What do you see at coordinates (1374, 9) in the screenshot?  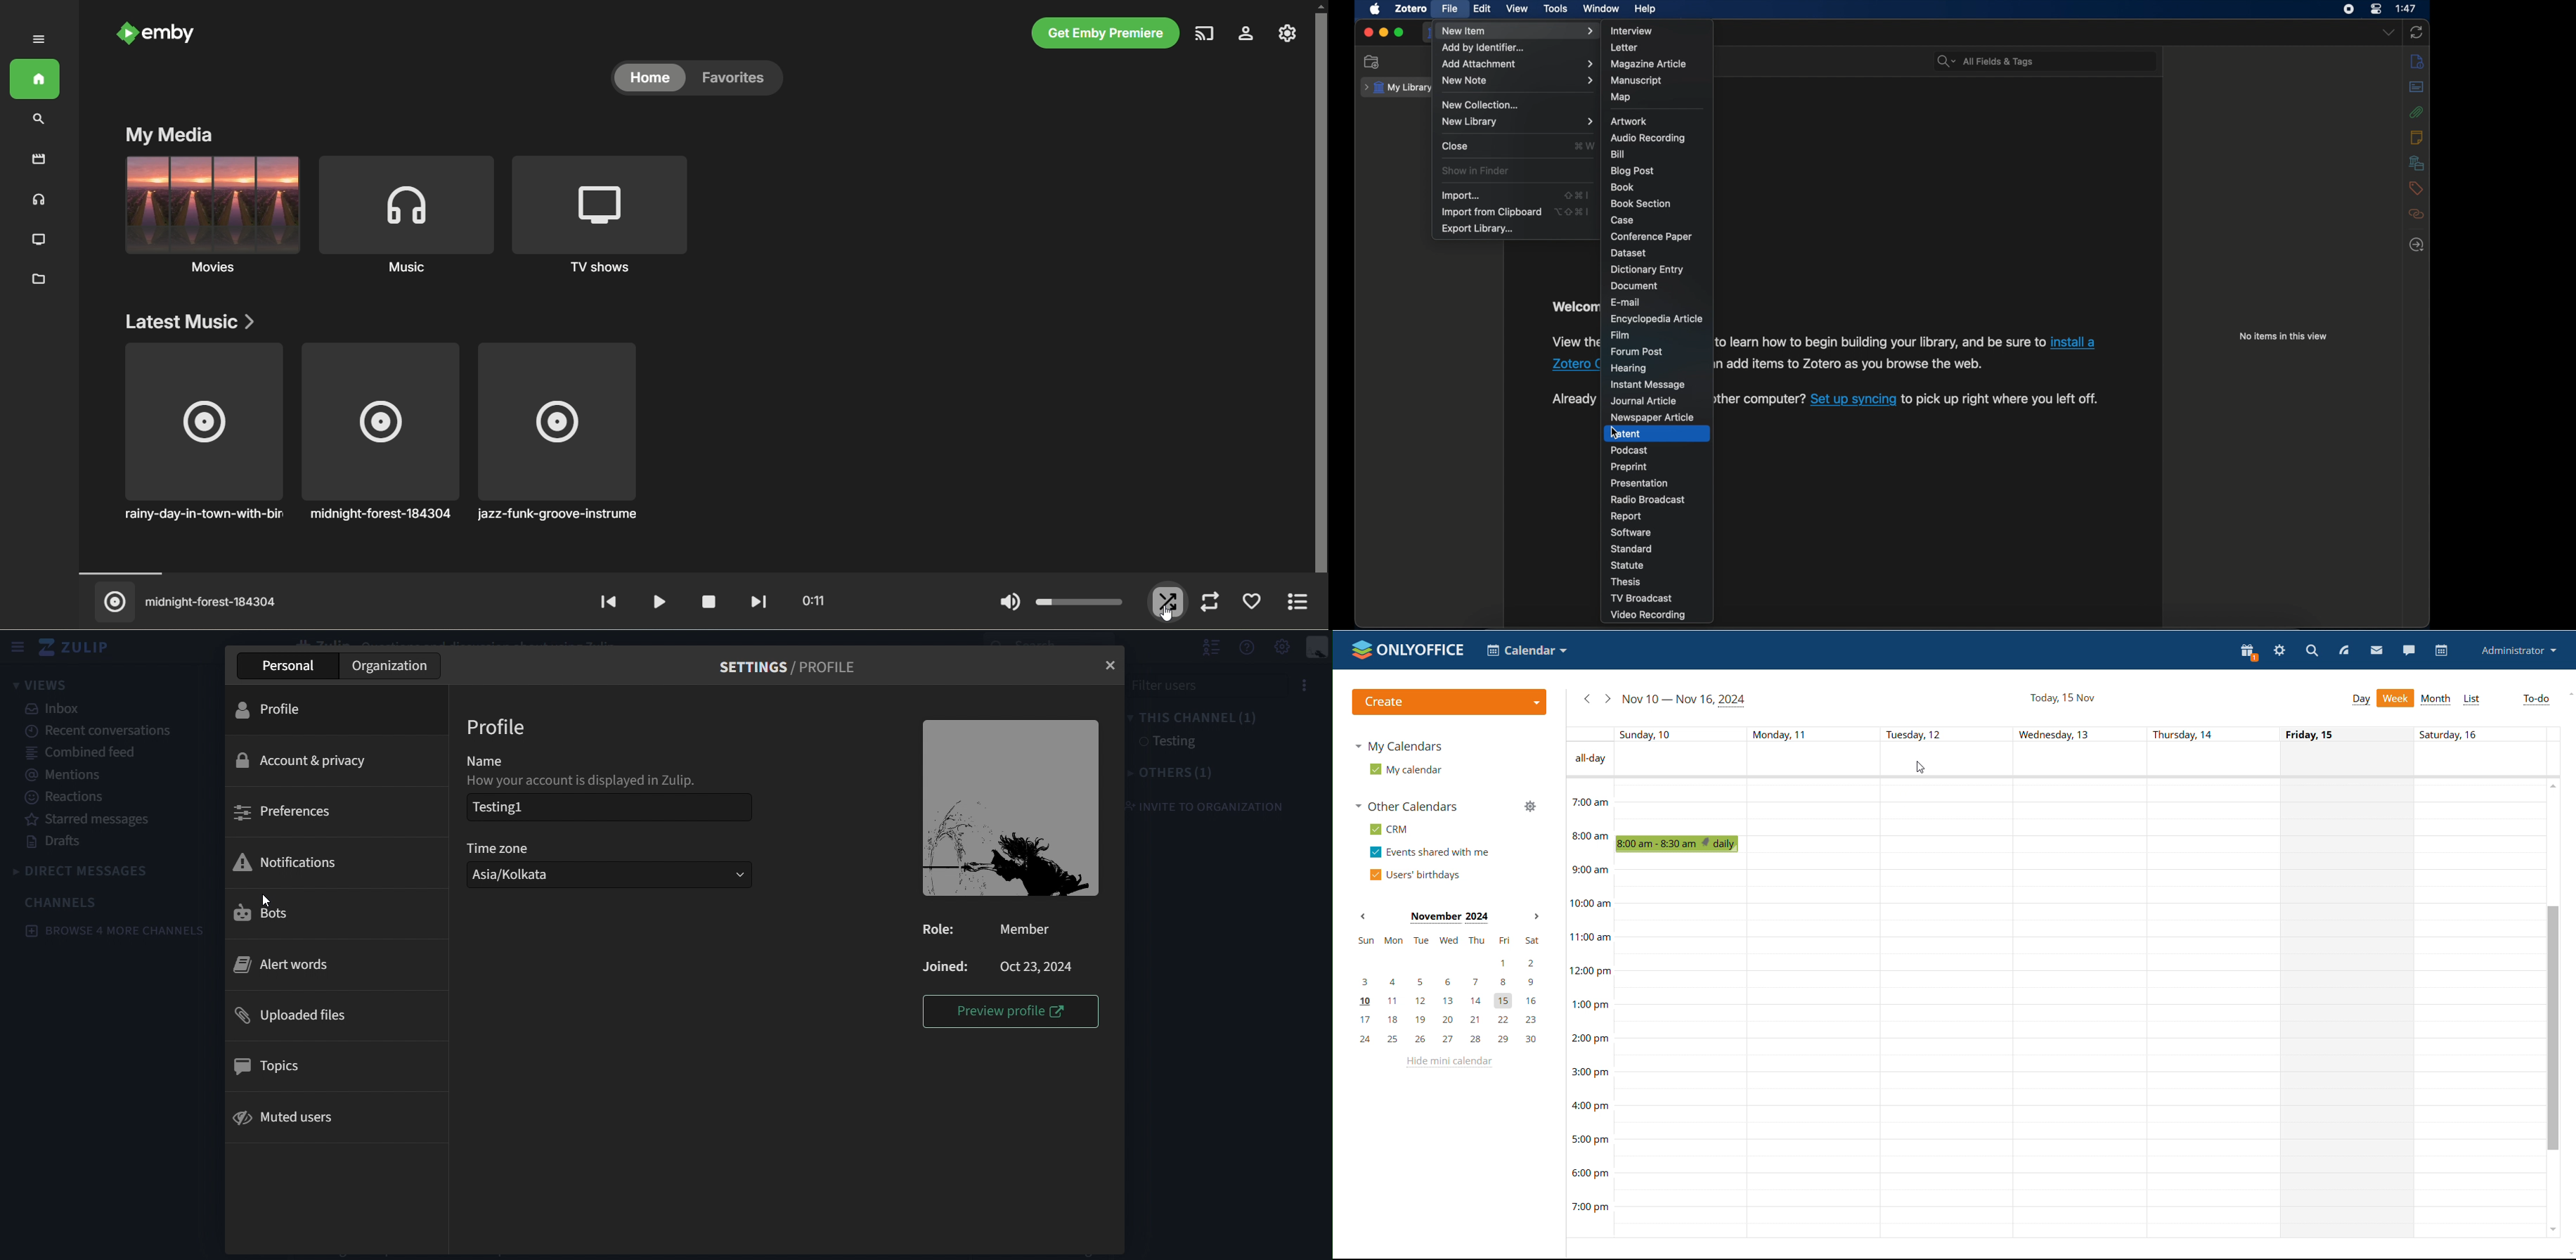 I see `apple` at bounding box center [1374, 9].